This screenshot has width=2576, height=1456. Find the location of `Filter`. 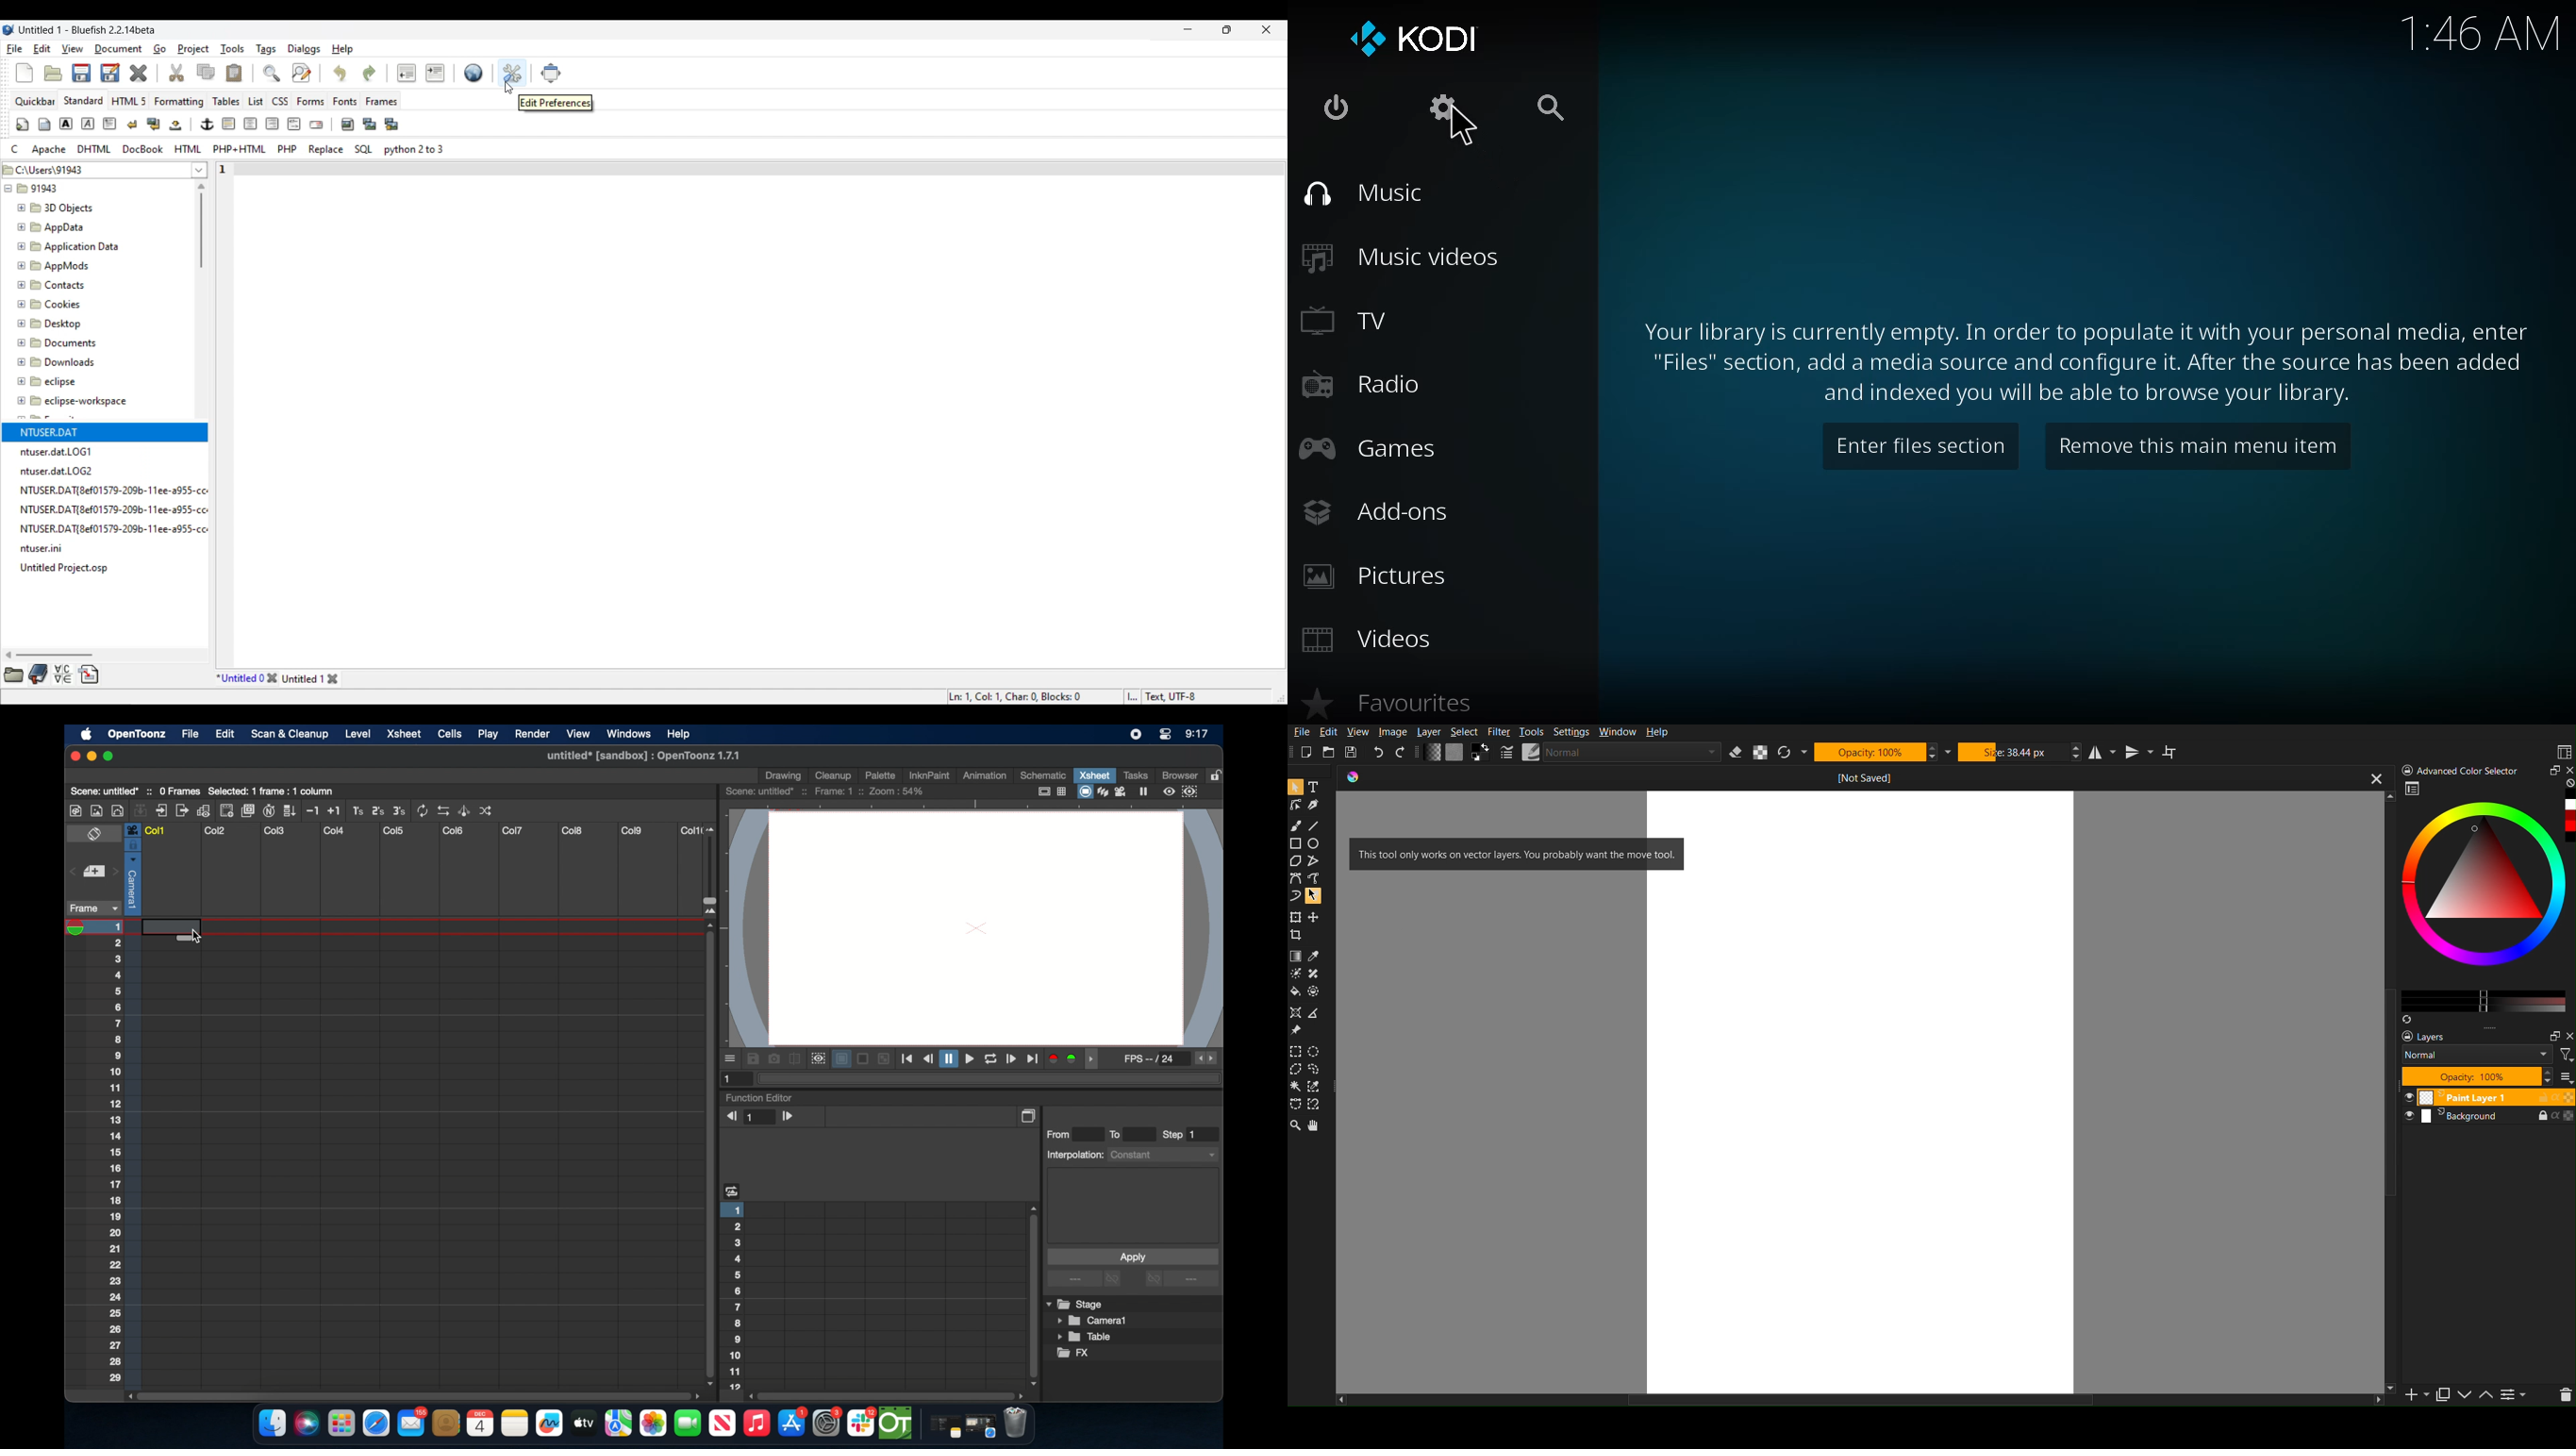

Filter is located at coordinates (1503, 731).